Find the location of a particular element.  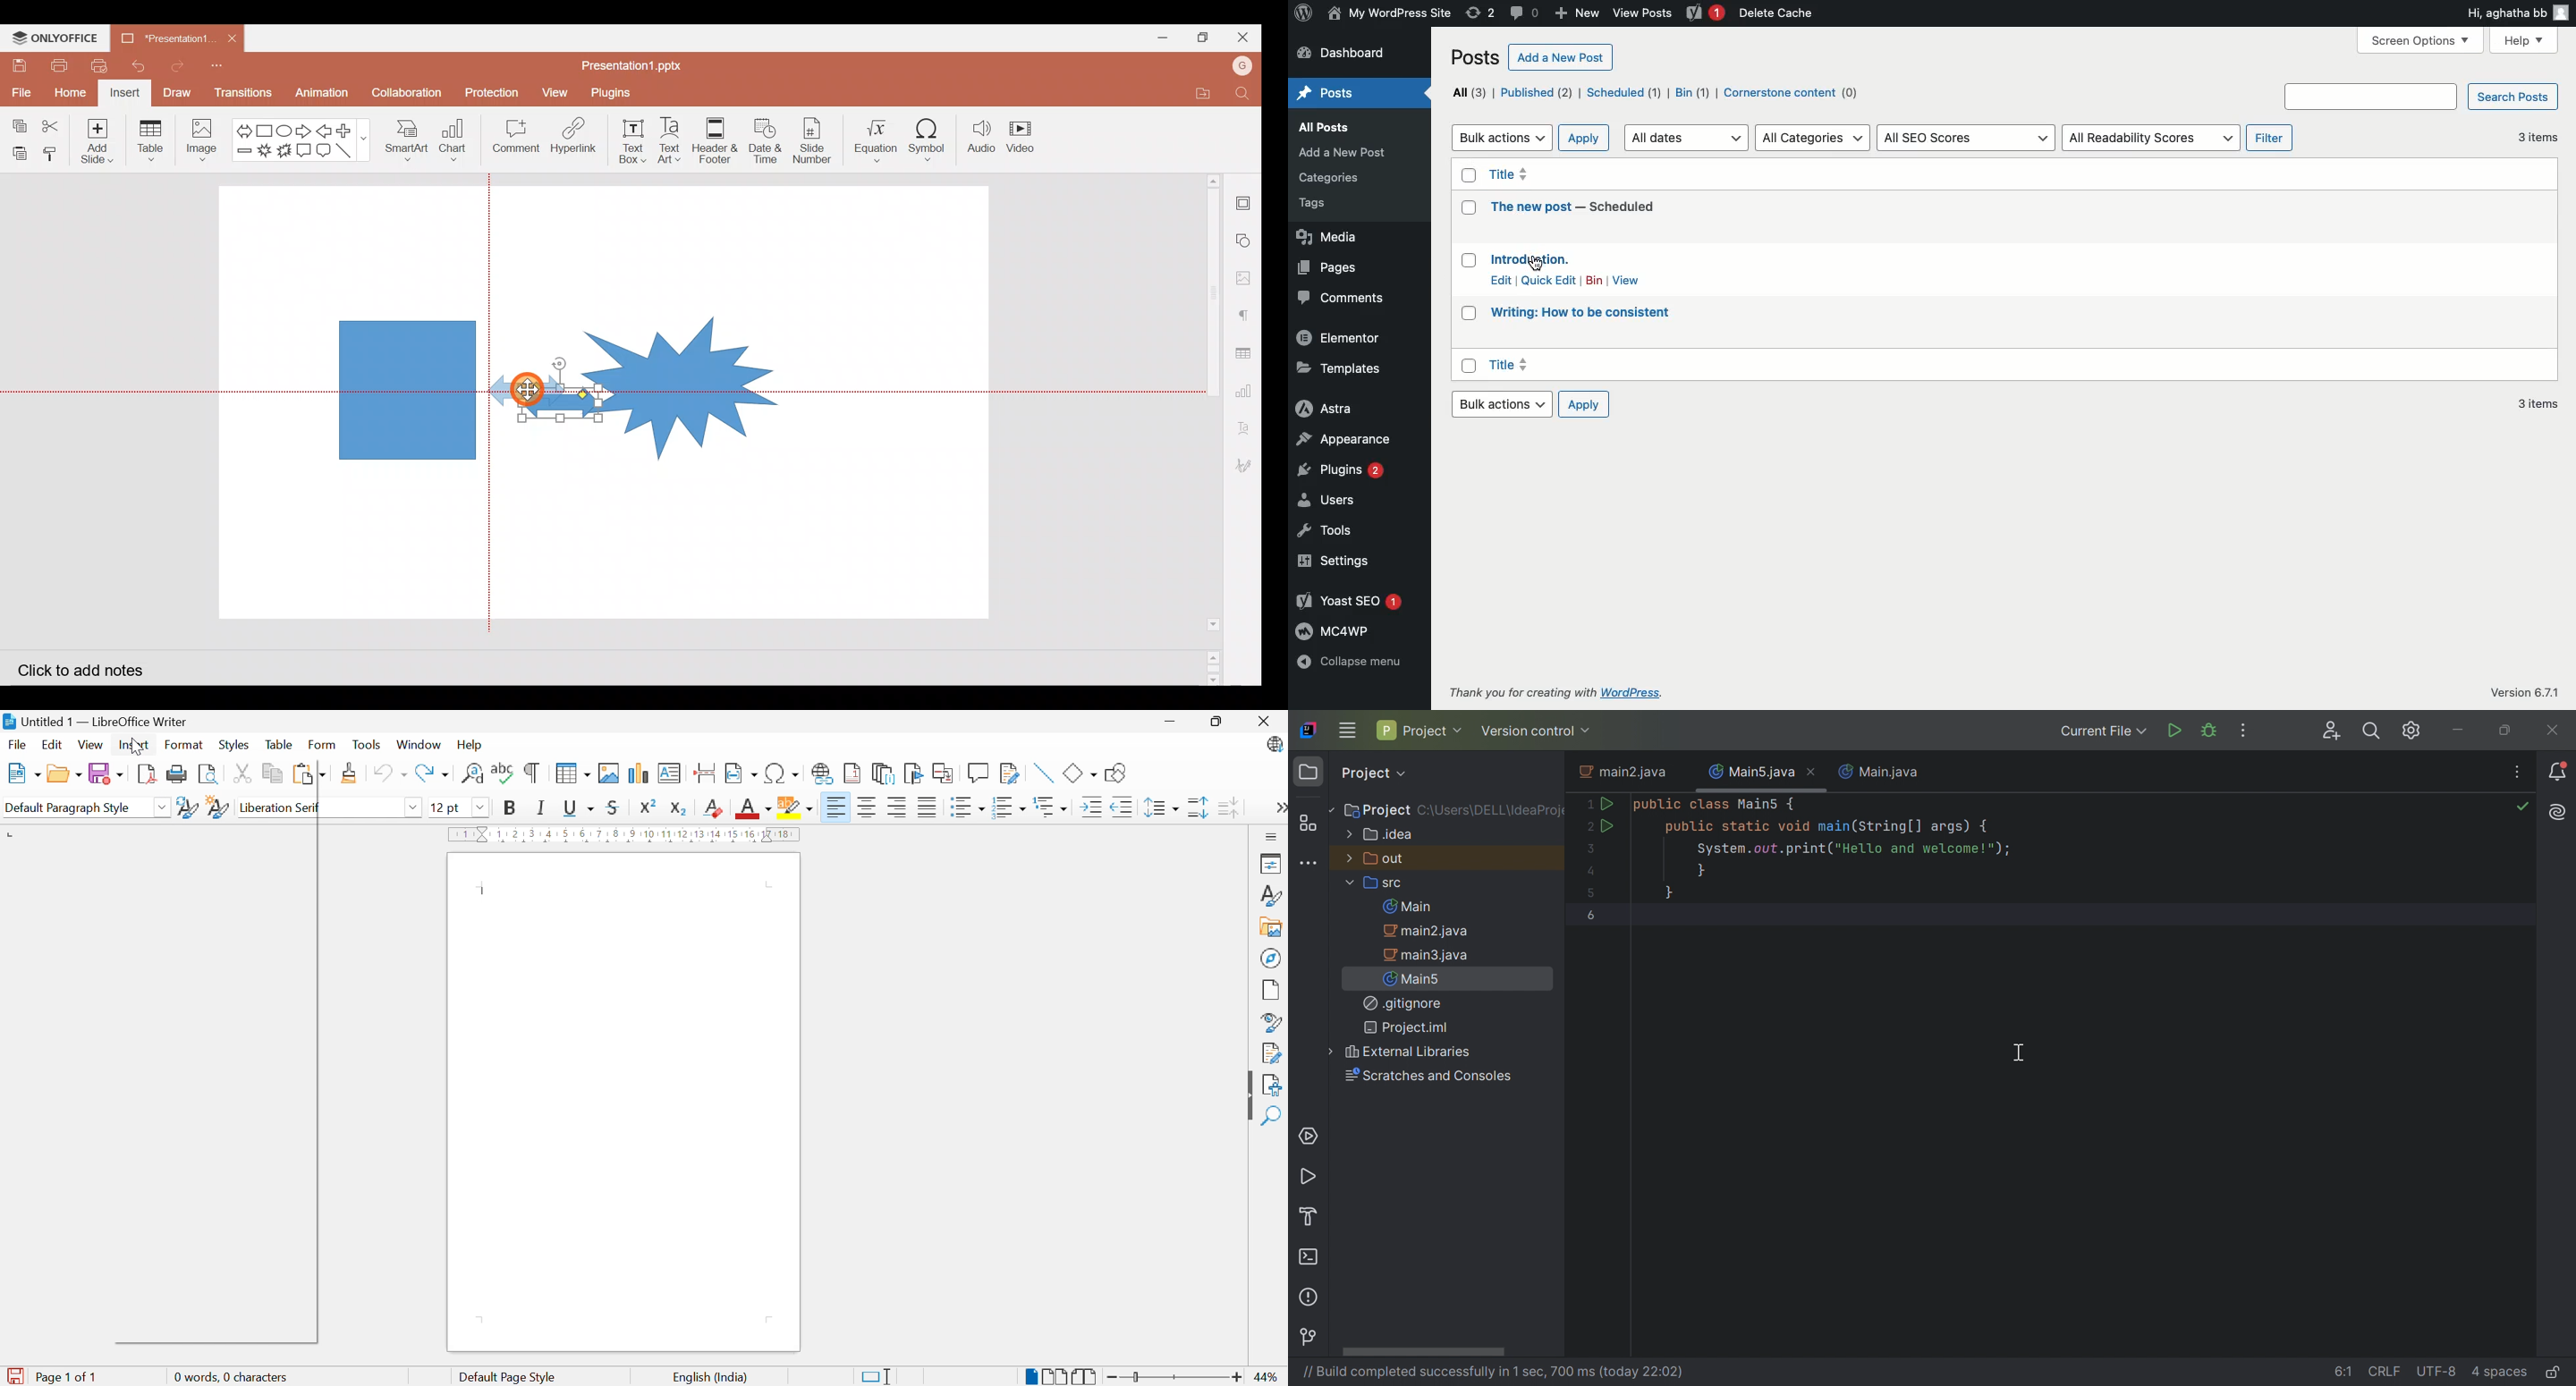

Main5.java is located at coordinates (1752, 770).